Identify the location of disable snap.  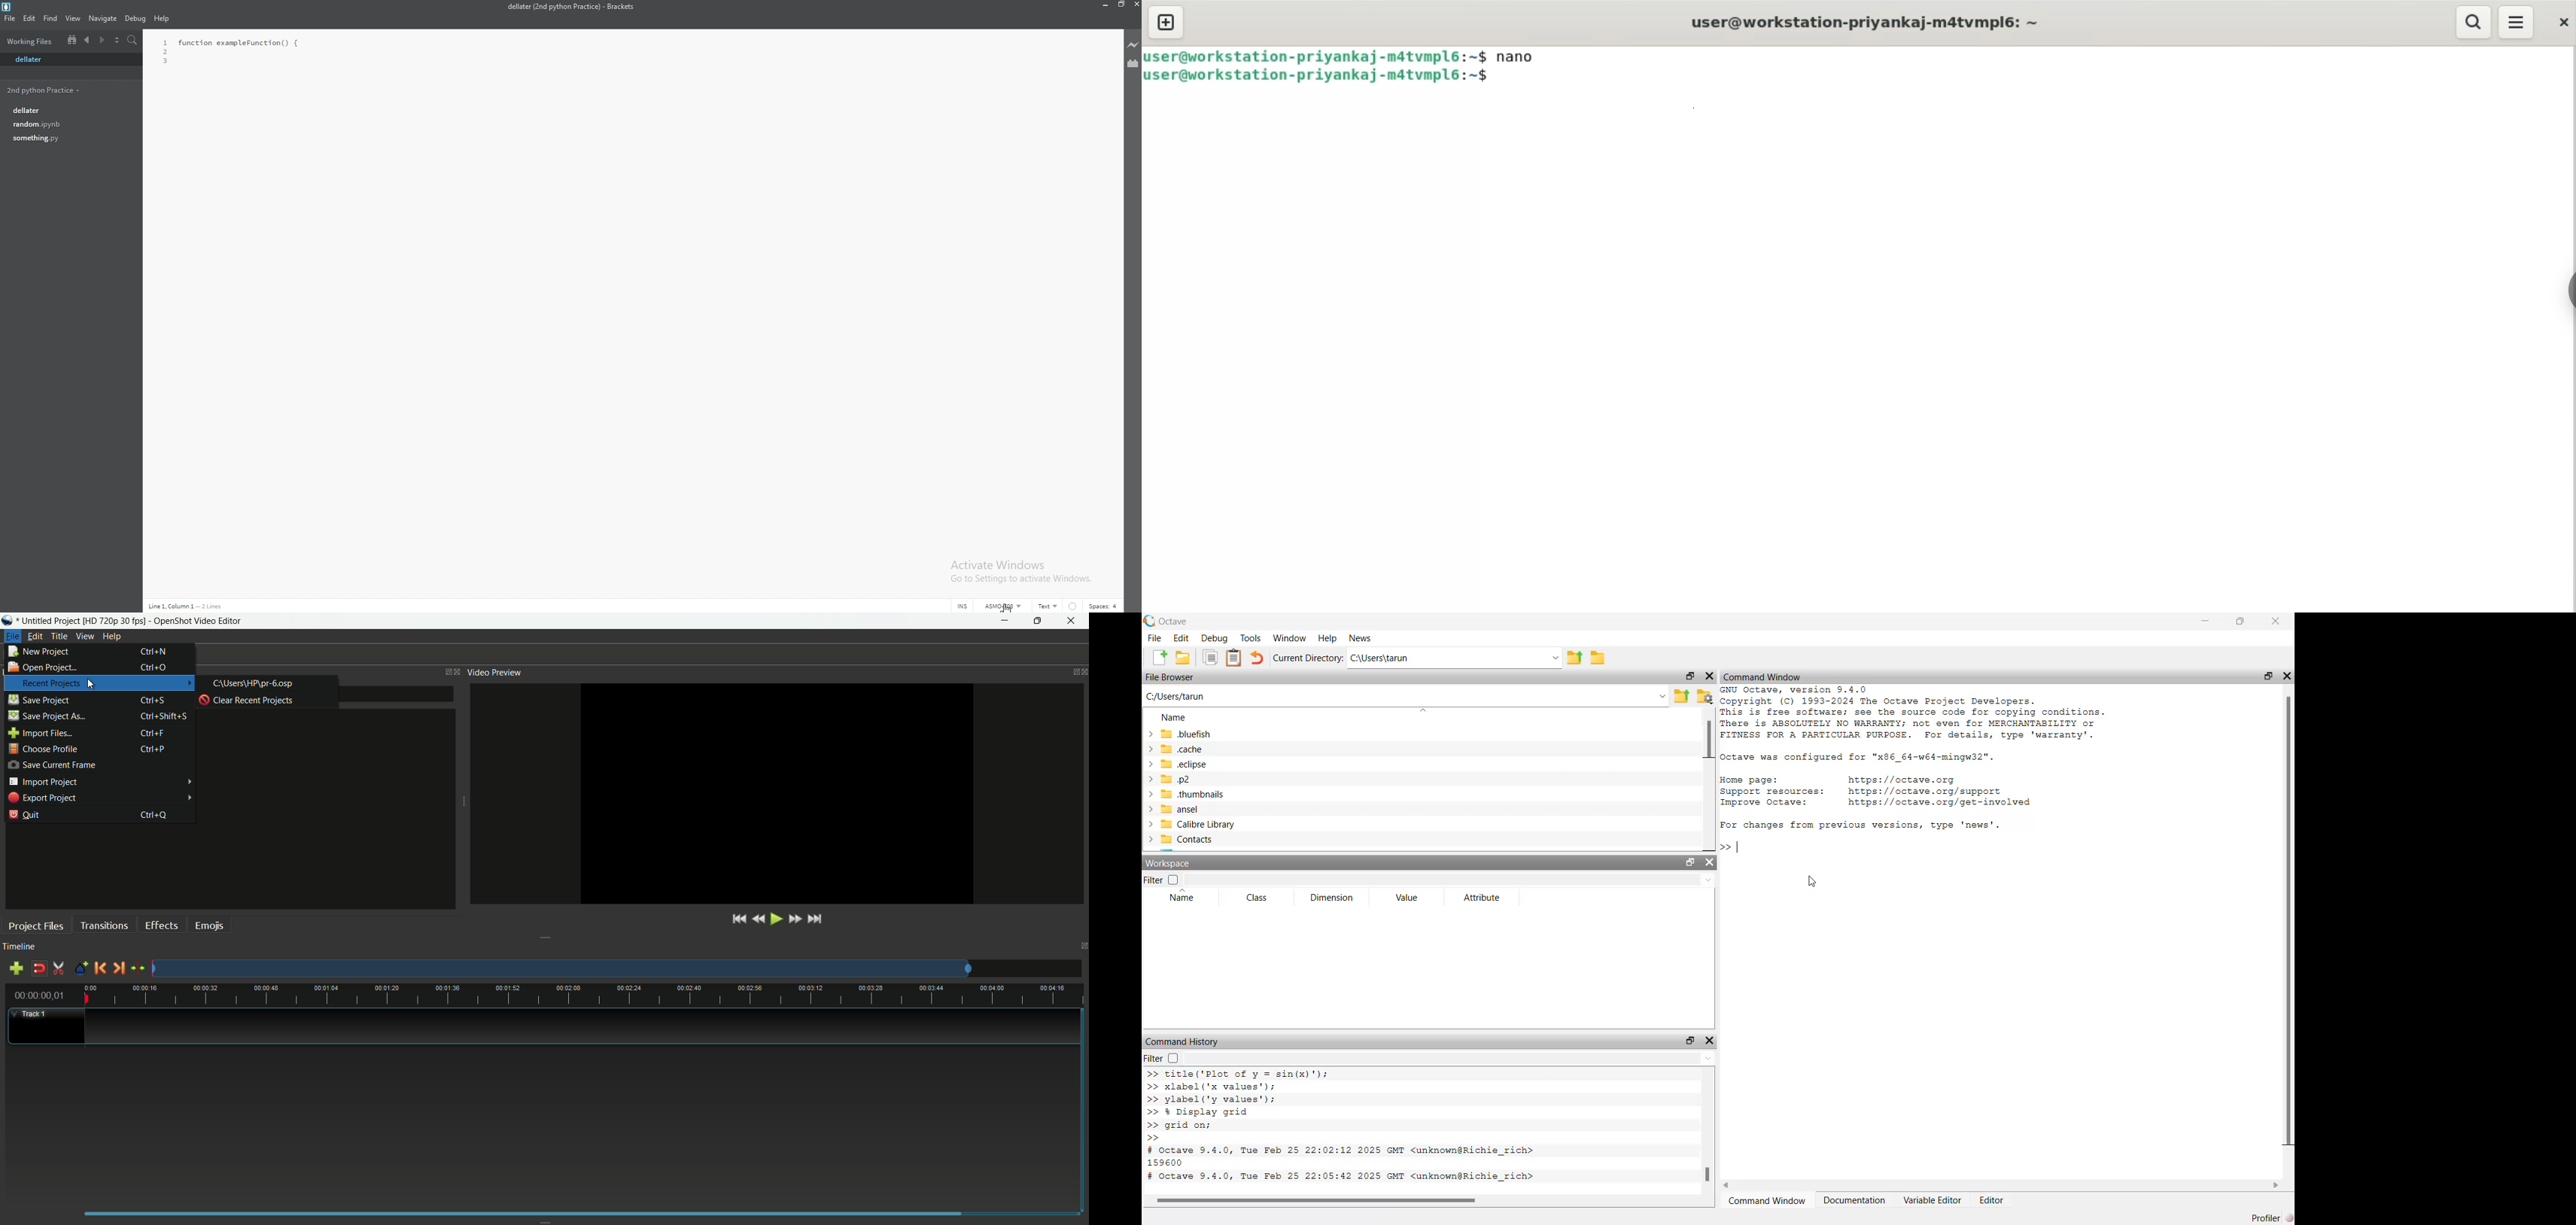
(40, 969).